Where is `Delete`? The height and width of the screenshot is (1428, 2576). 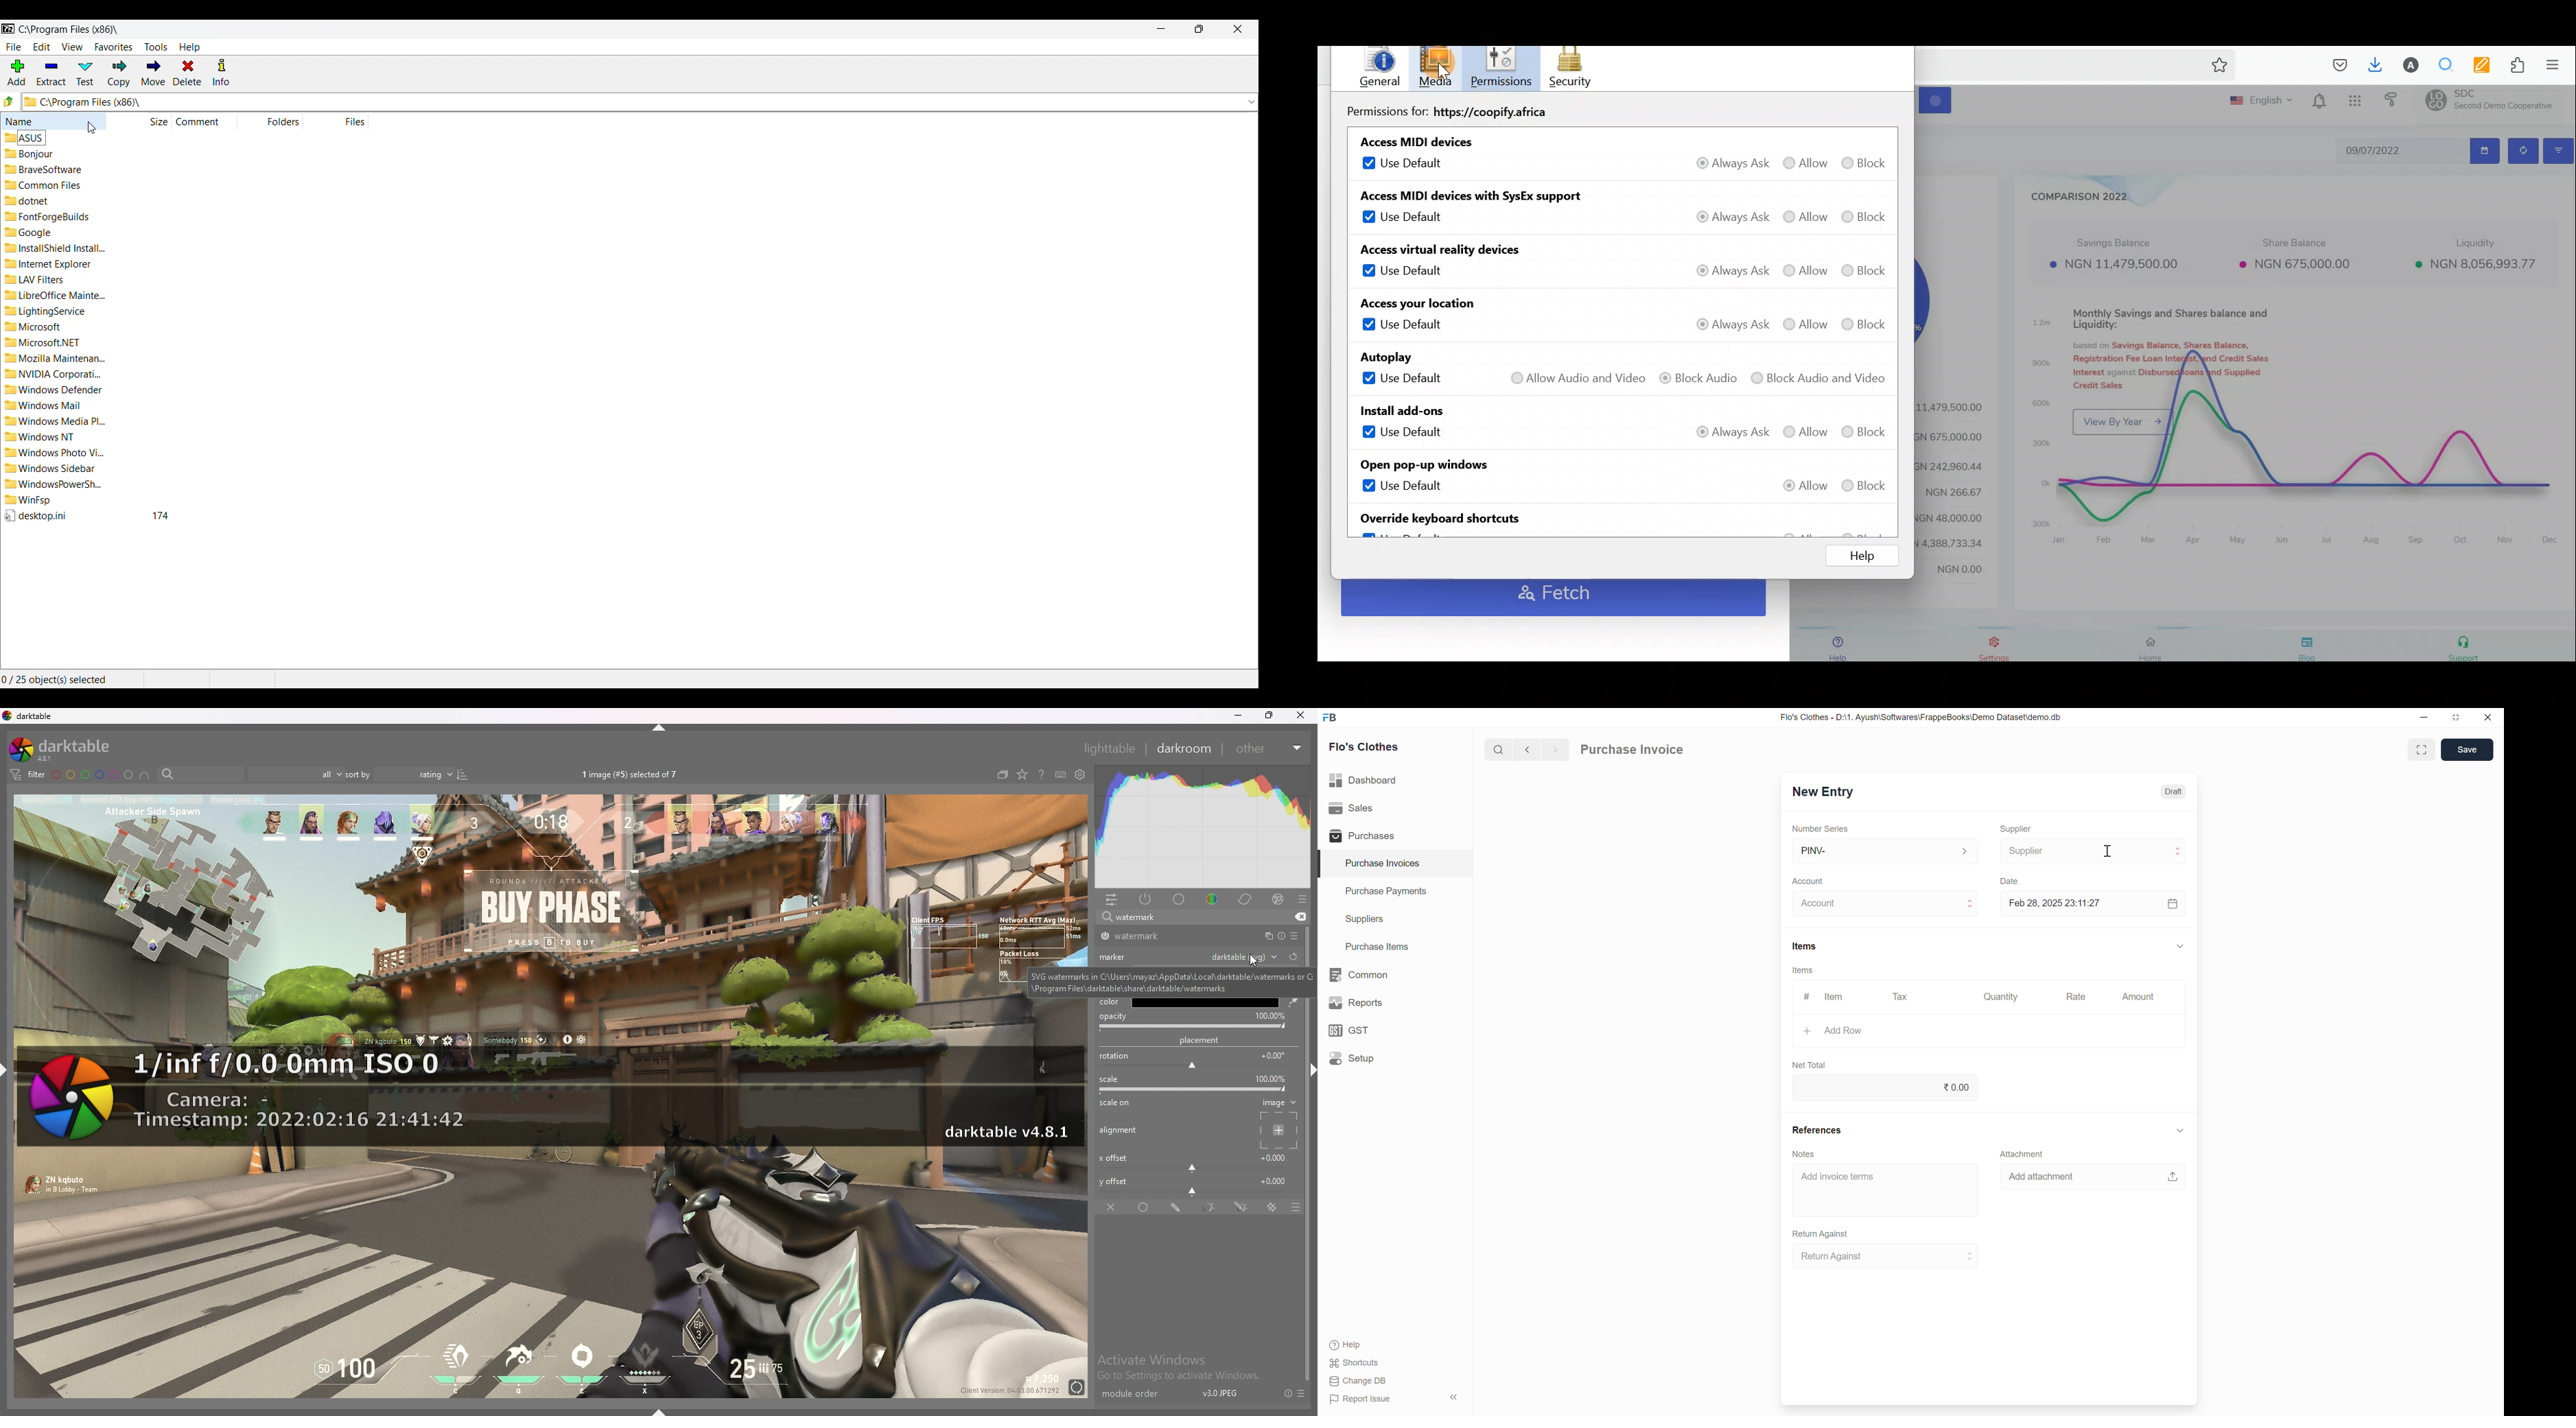 Delete is located at coordinates (188, 73).